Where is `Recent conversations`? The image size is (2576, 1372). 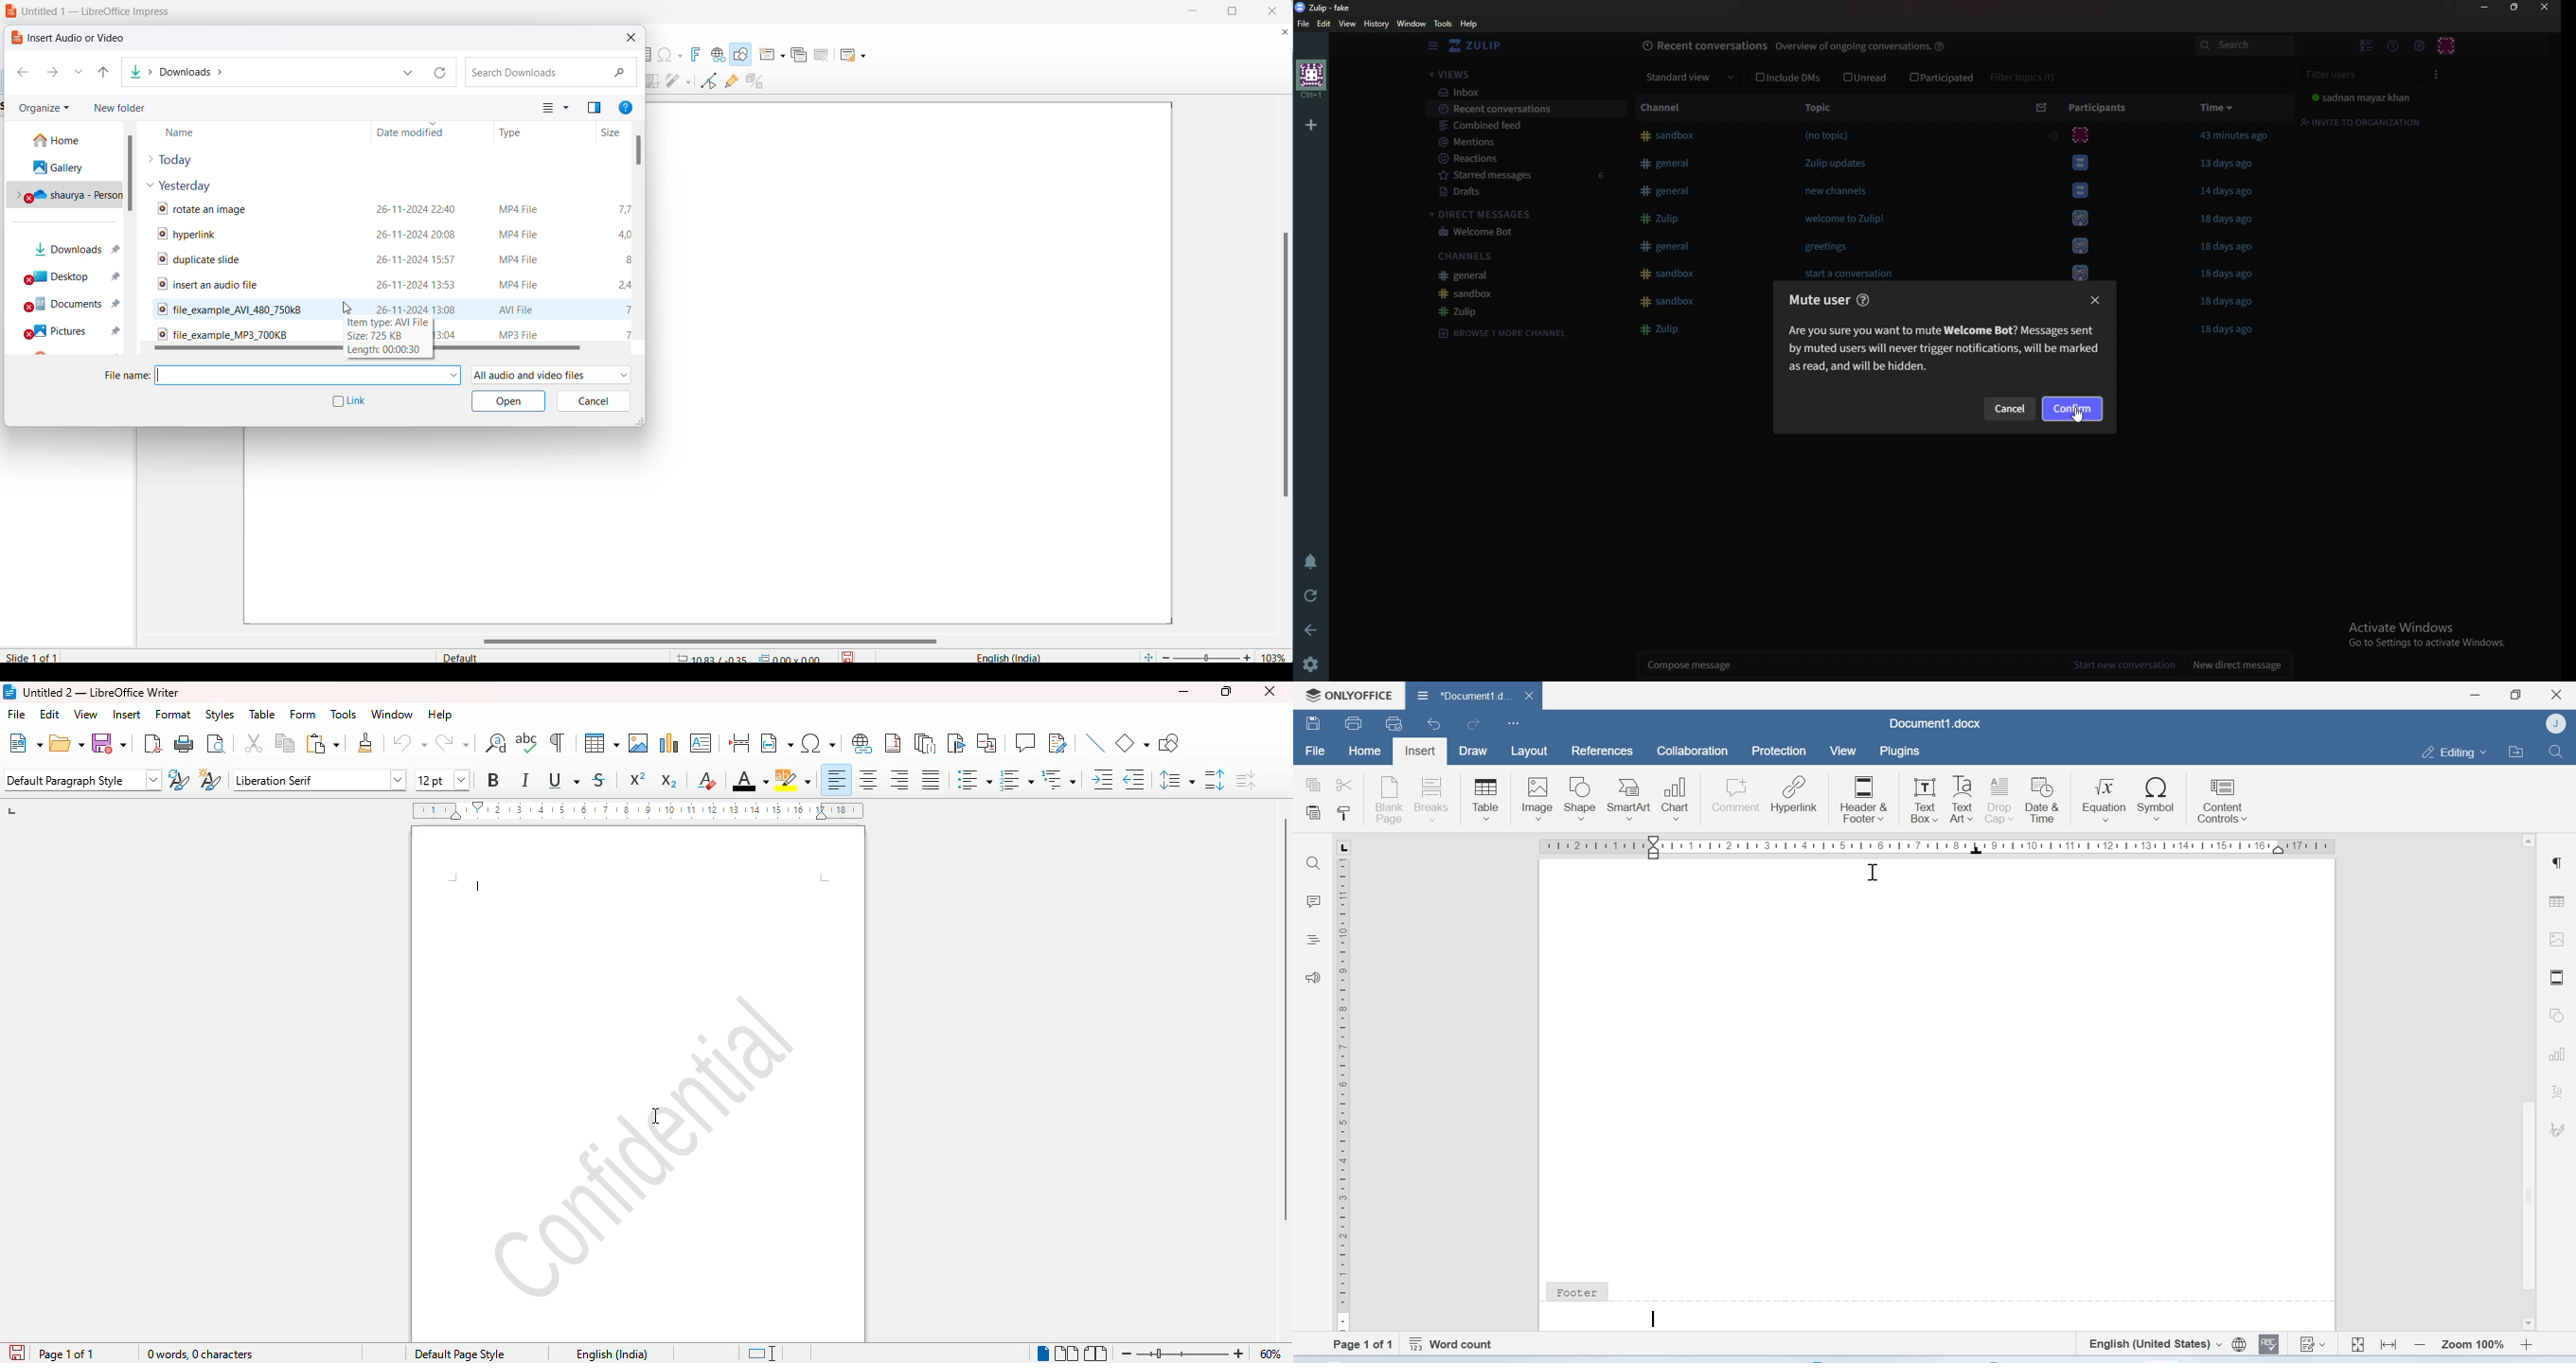
Recent conversations is located at coordinates (1703, 45).